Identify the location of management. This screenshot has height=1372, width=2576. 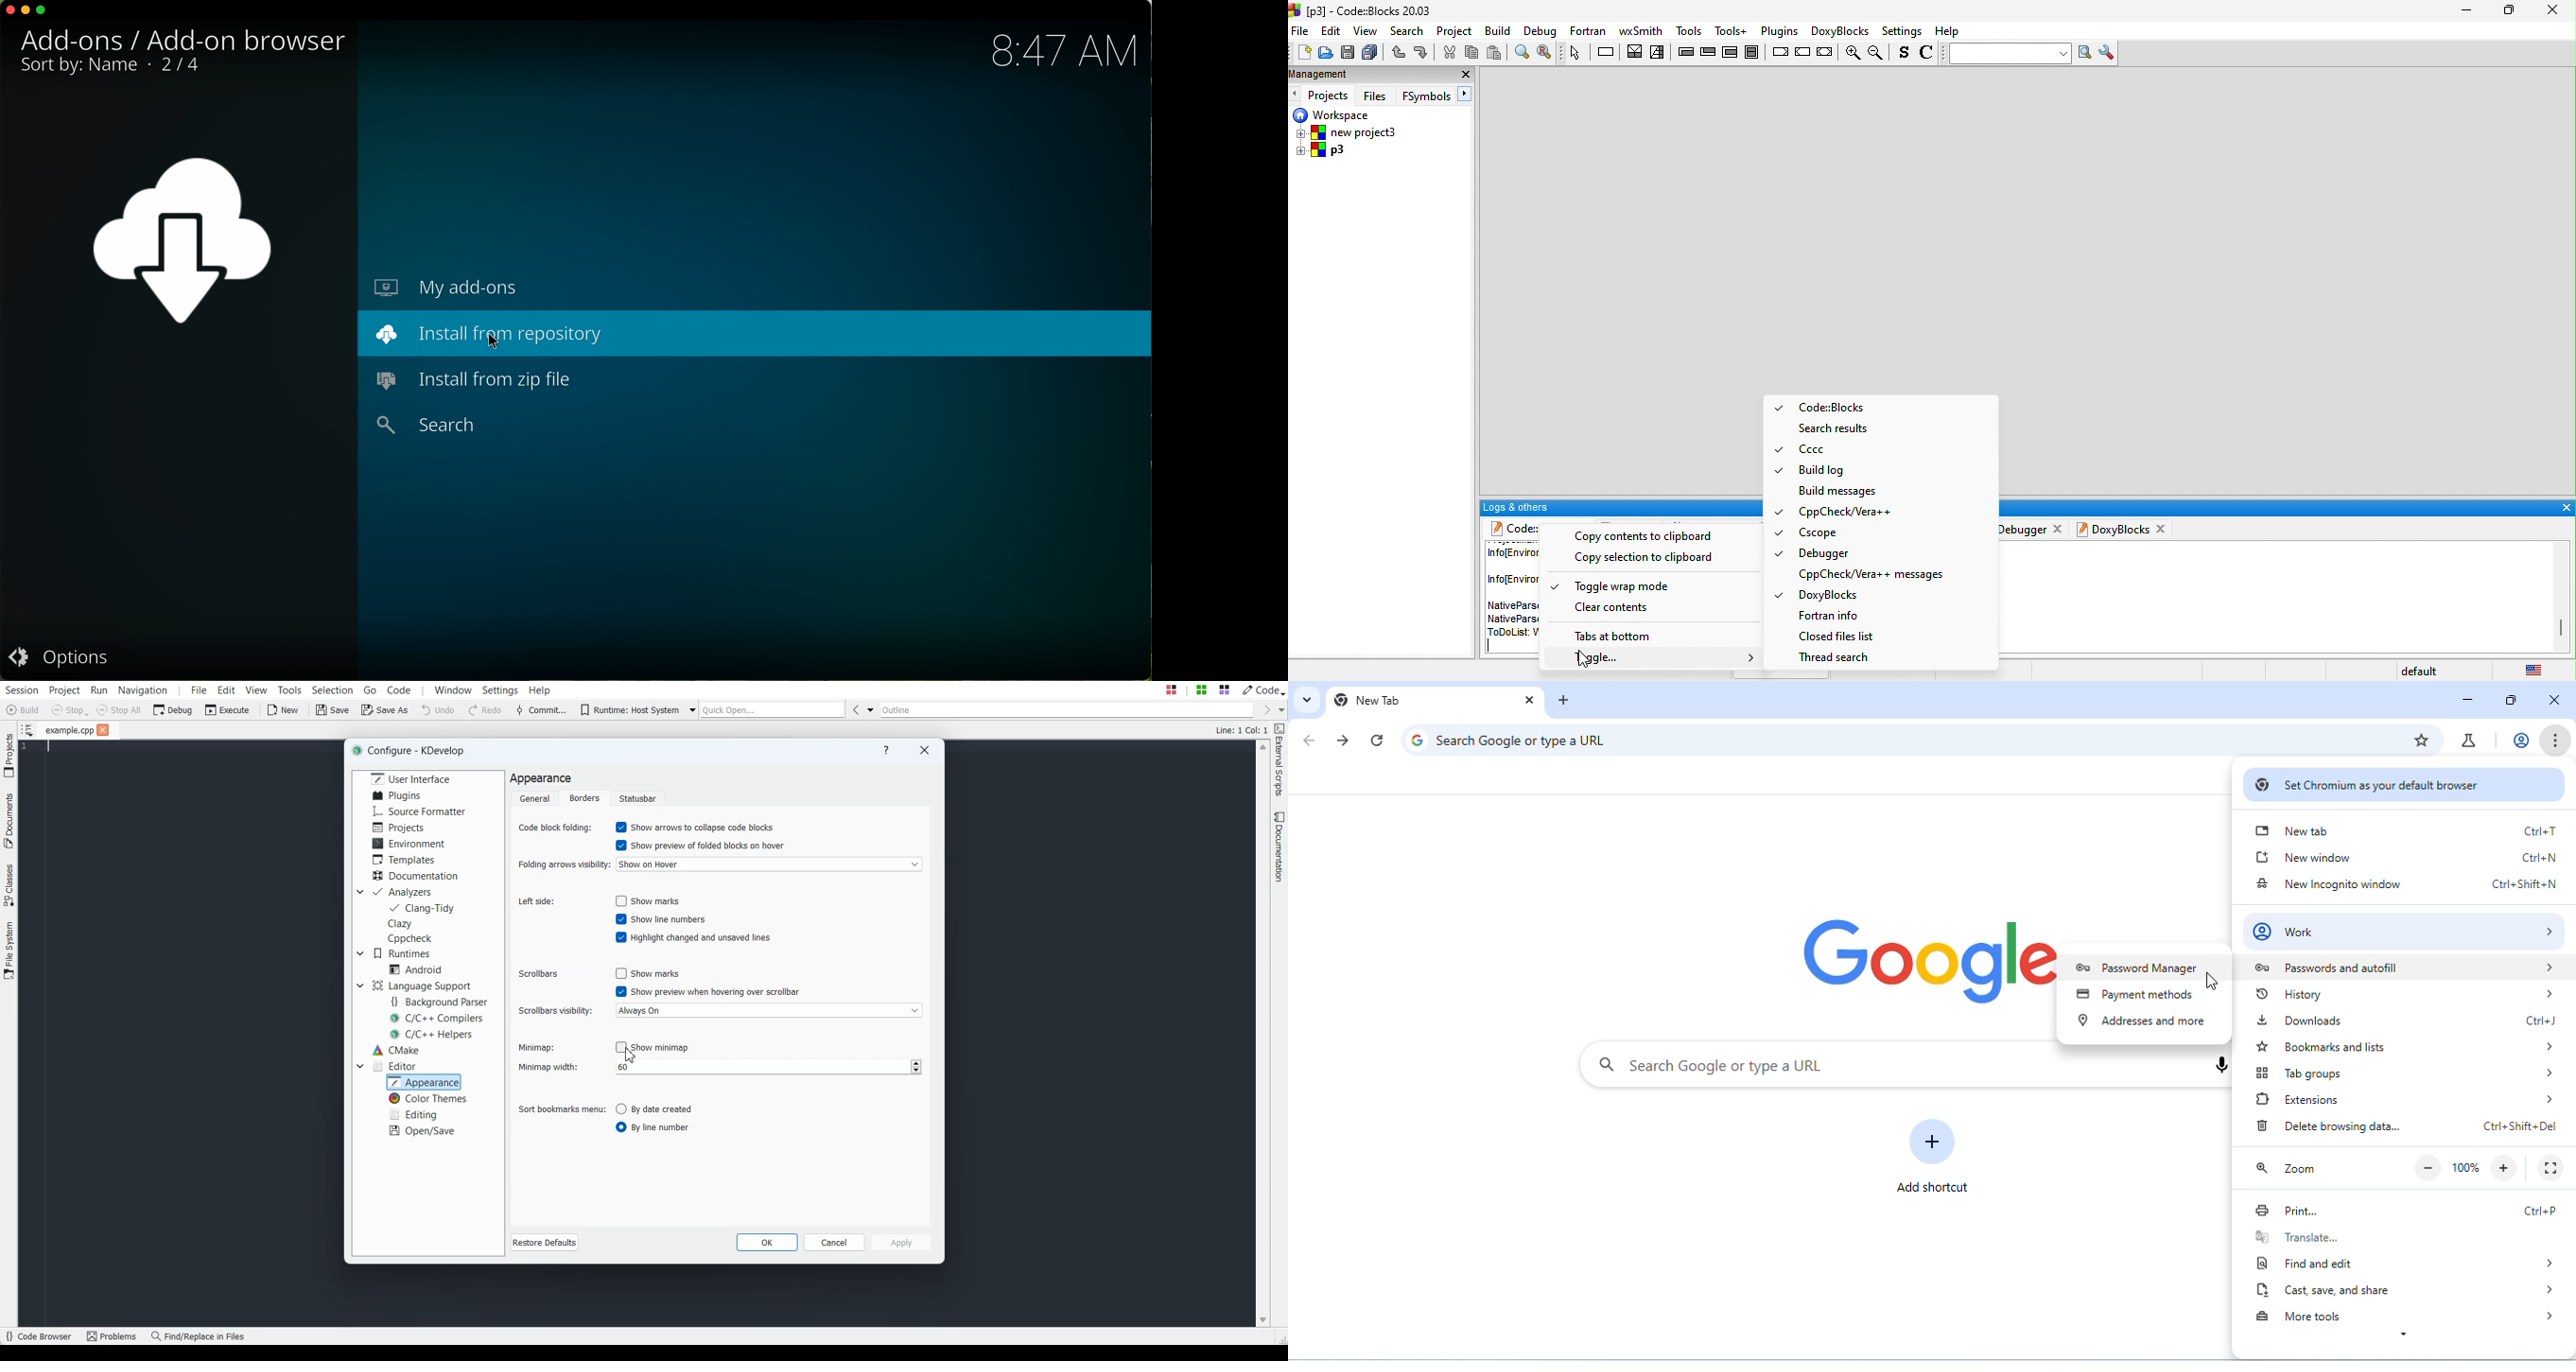
(1354, 76).